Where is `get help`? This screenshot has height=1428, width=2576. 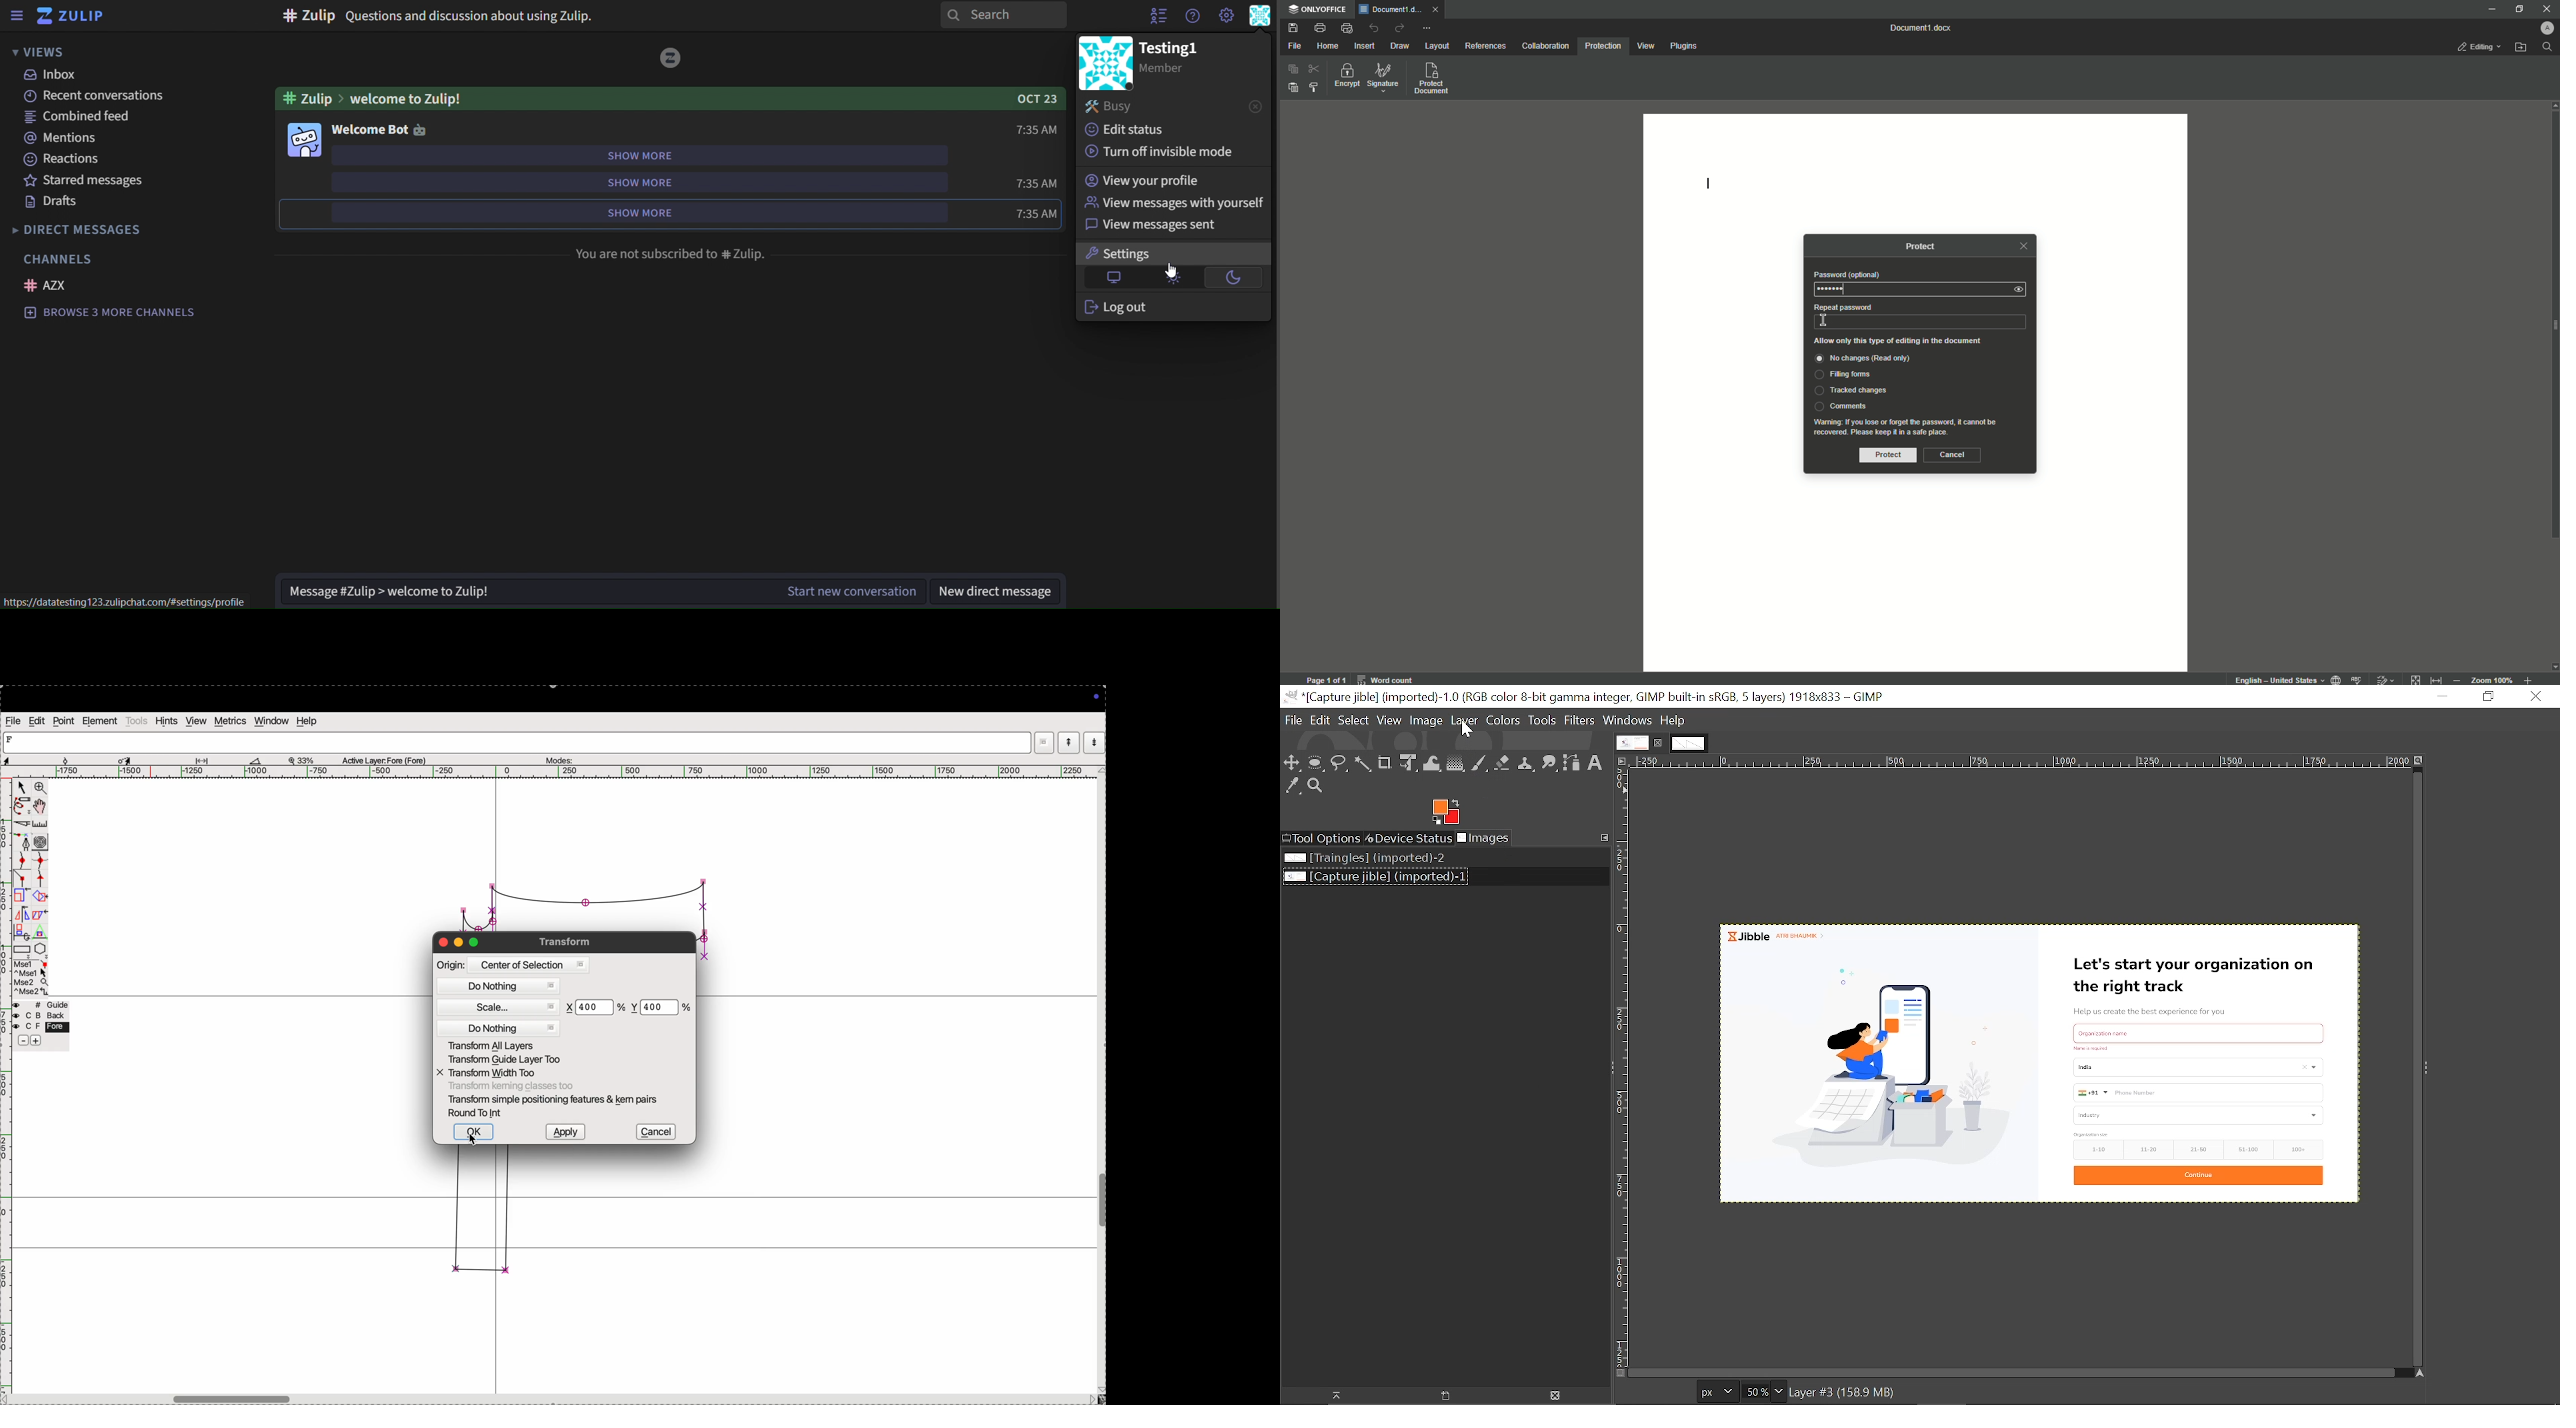
get help is located at coordinates (1193, 17).